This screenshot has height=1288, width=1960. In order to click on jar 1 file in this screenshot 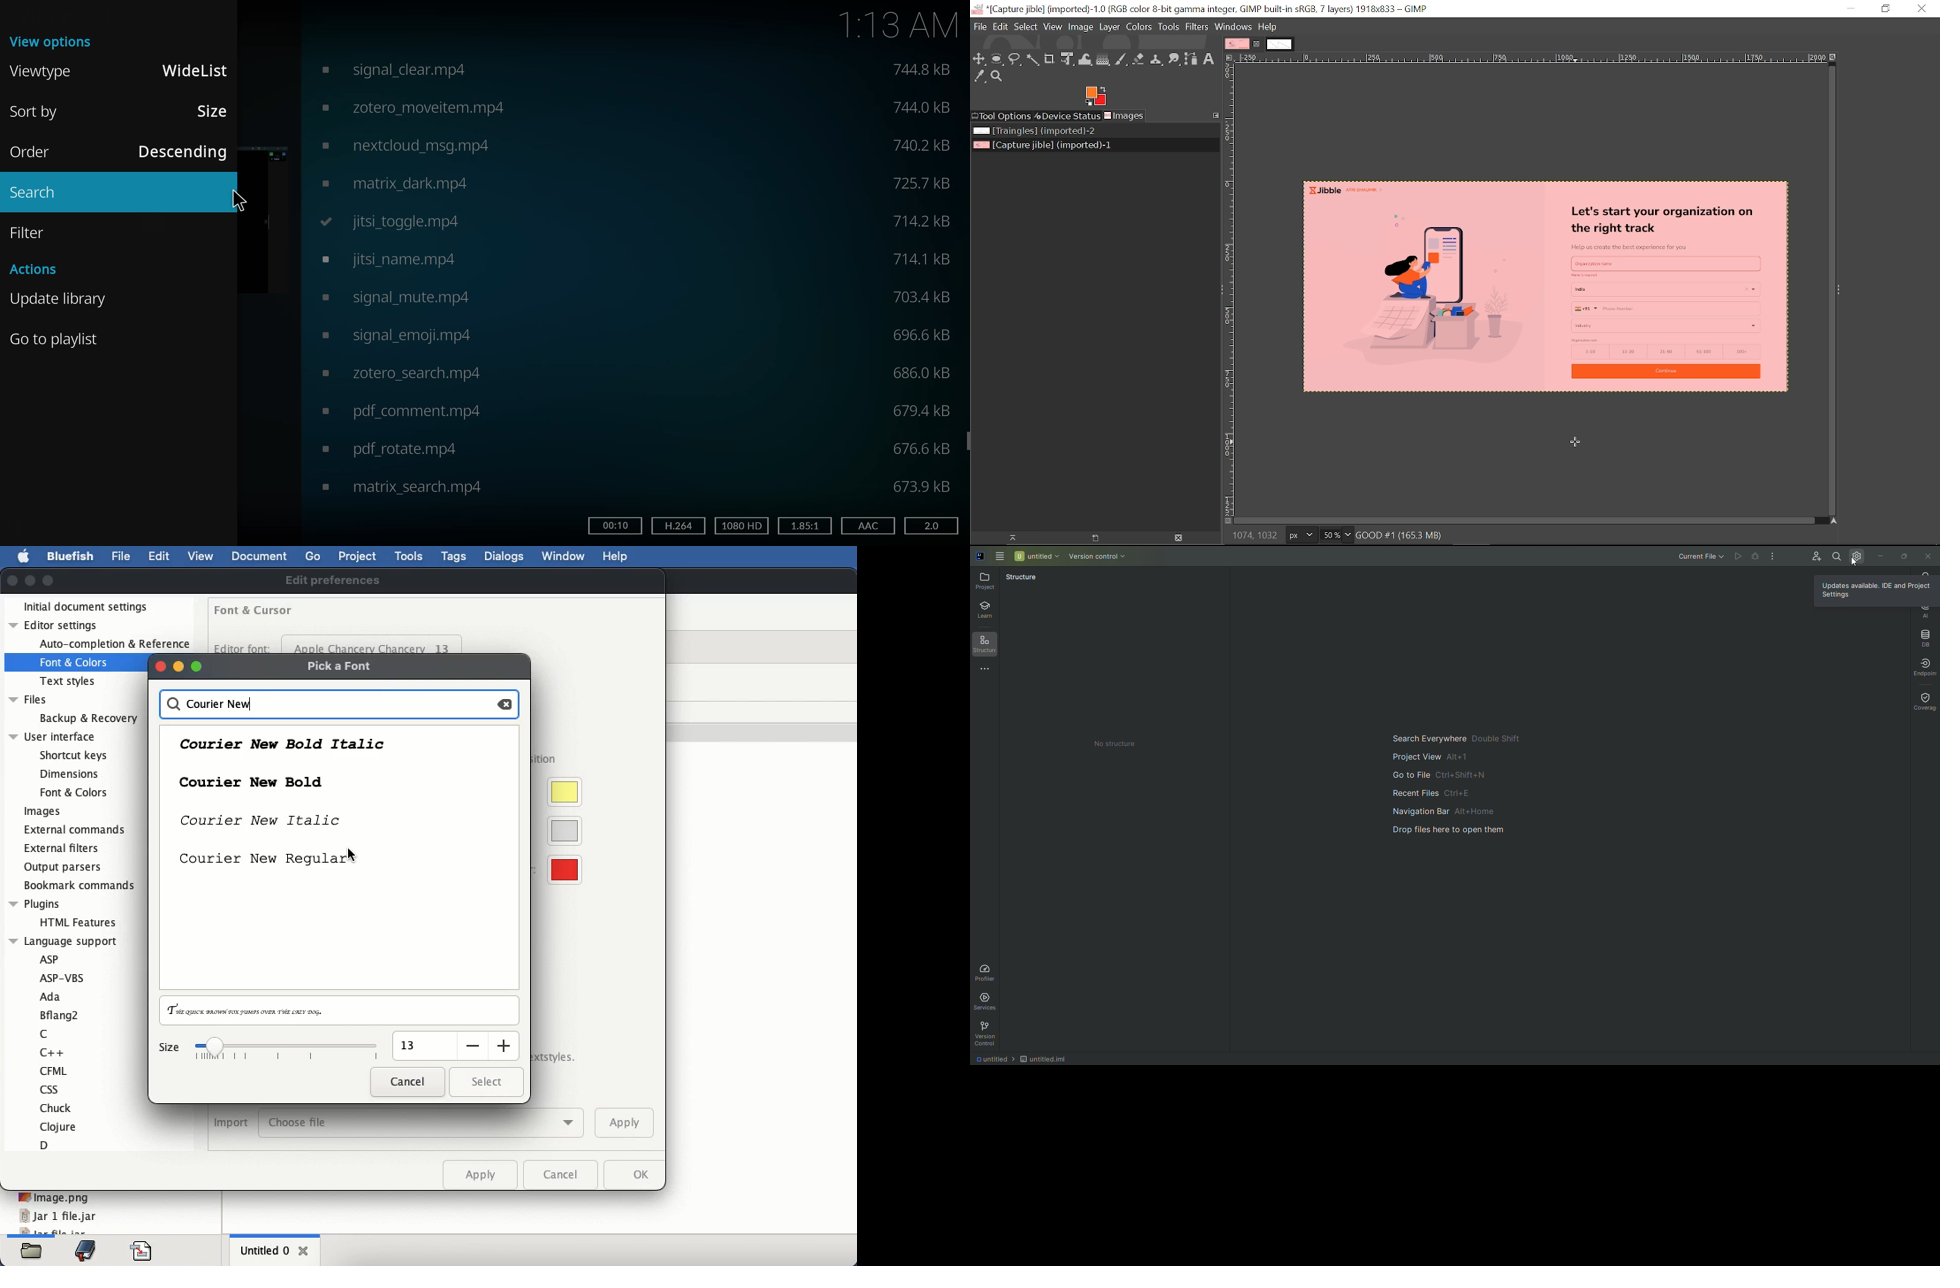, I will do `click(57, 1216)`.